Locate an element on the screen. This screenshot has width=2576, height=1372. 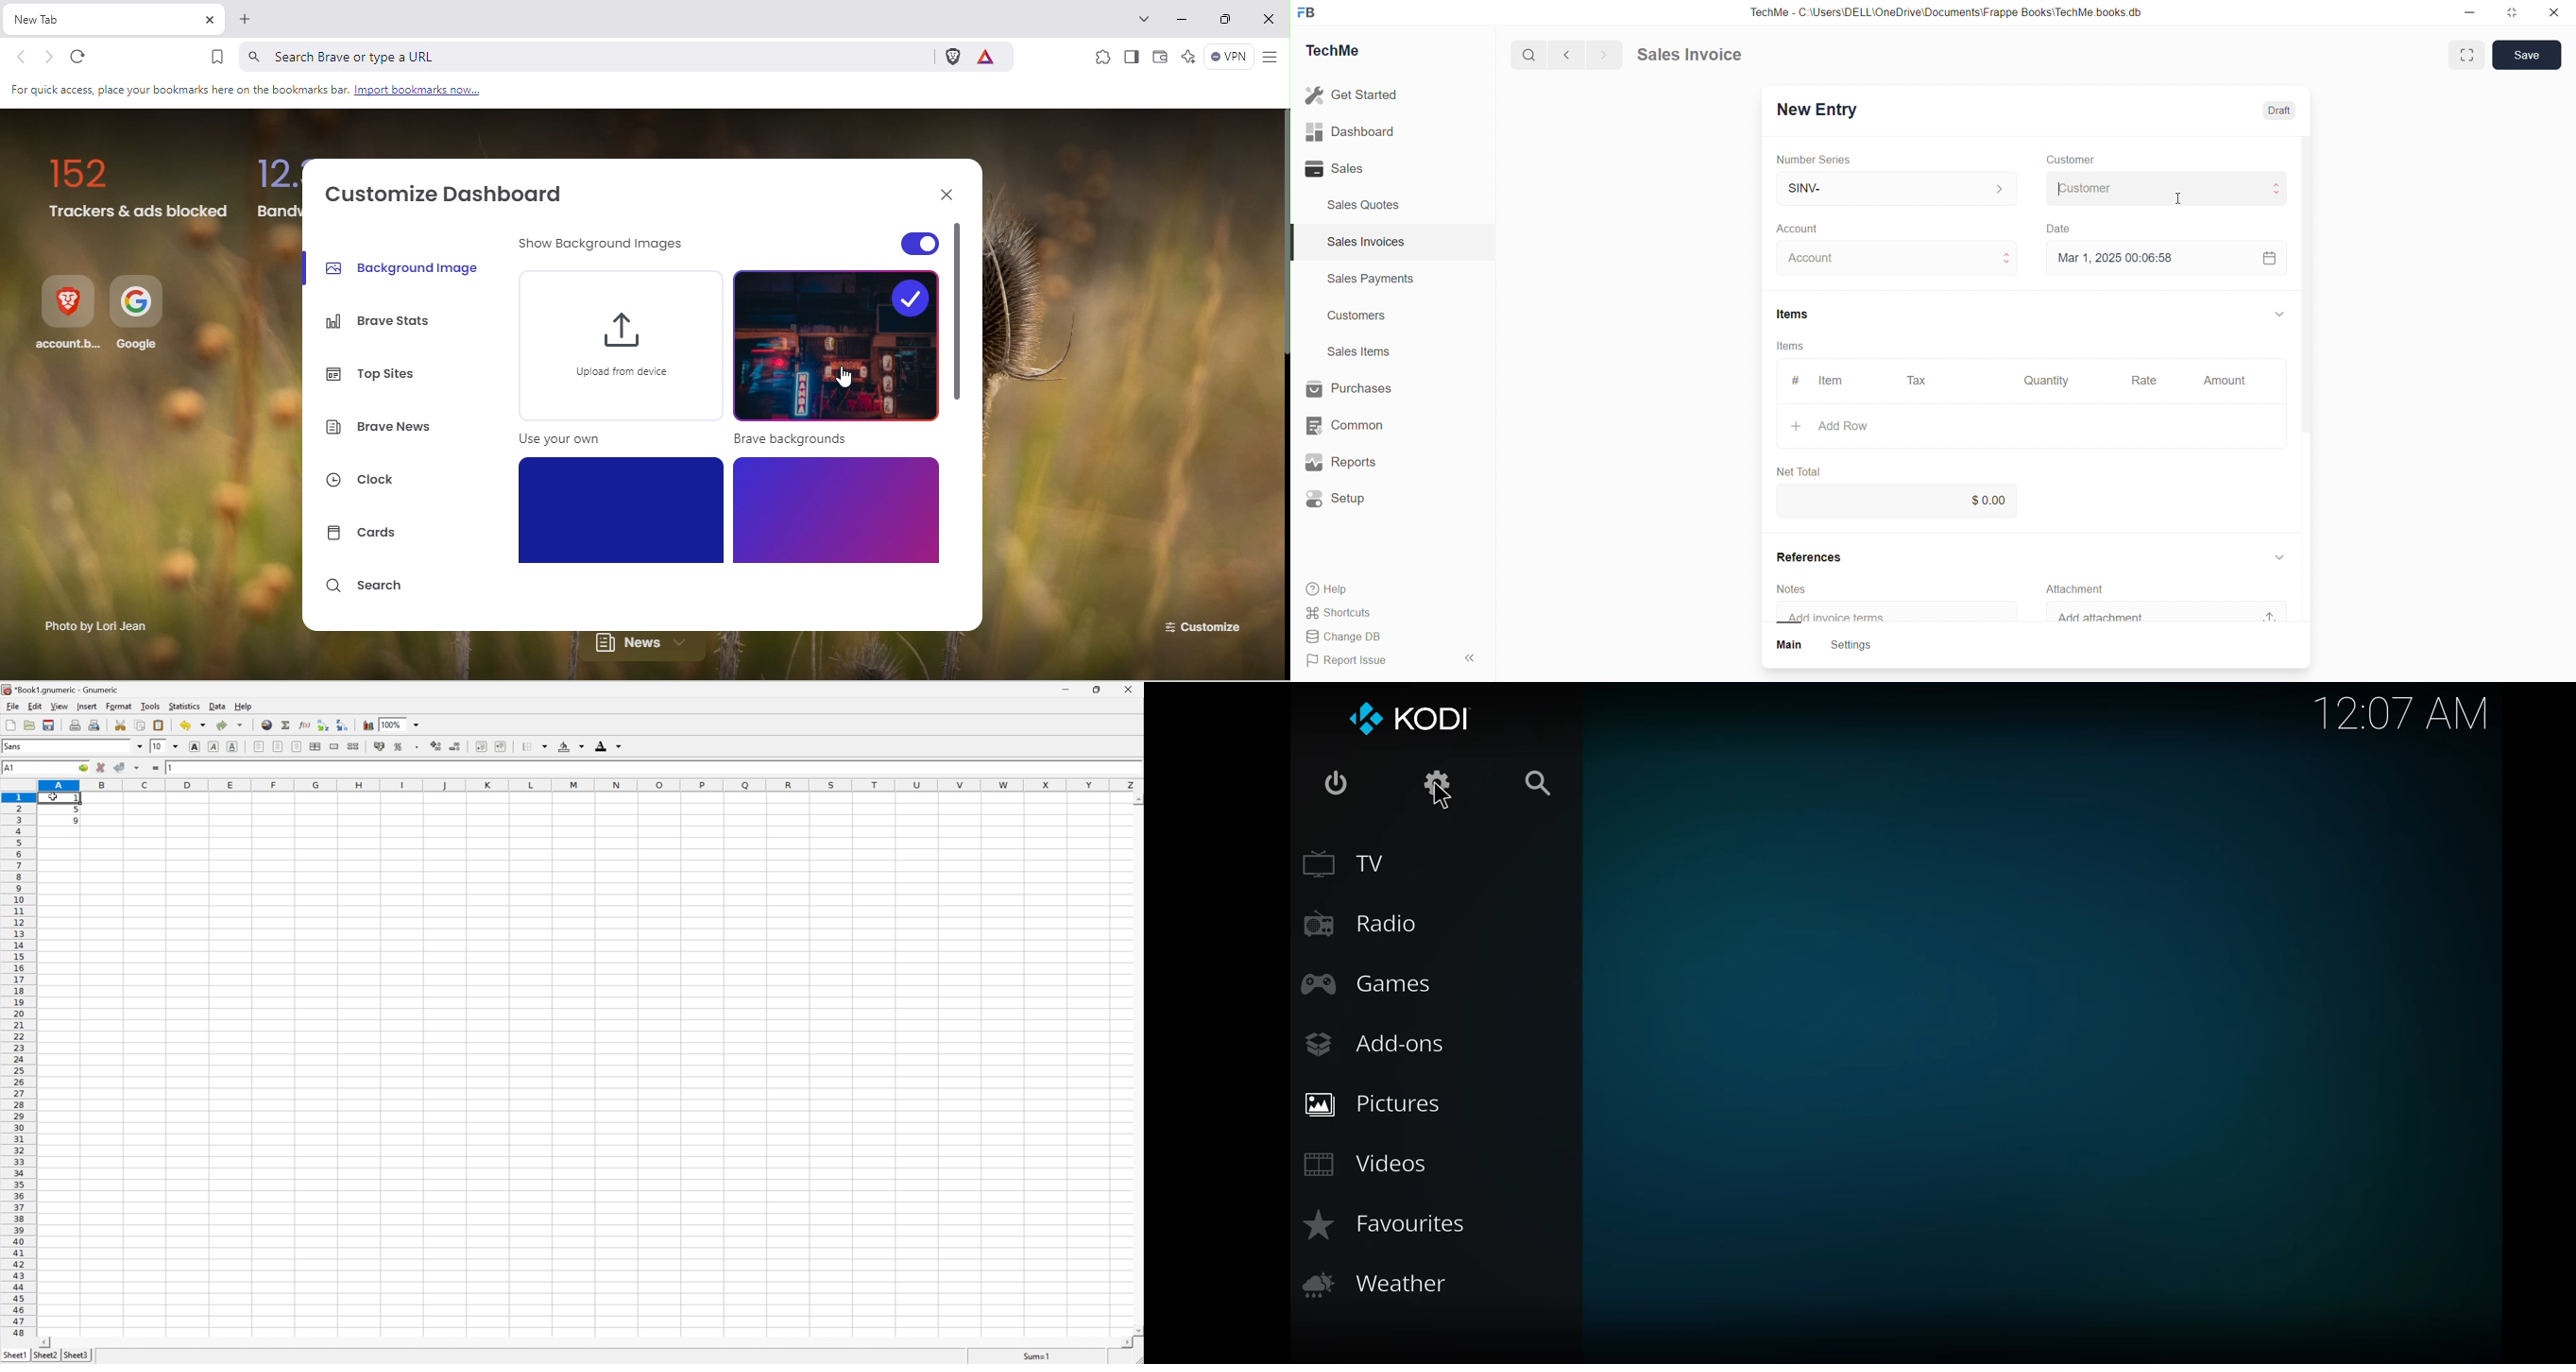
Close is located at coordinates (2558, 15).